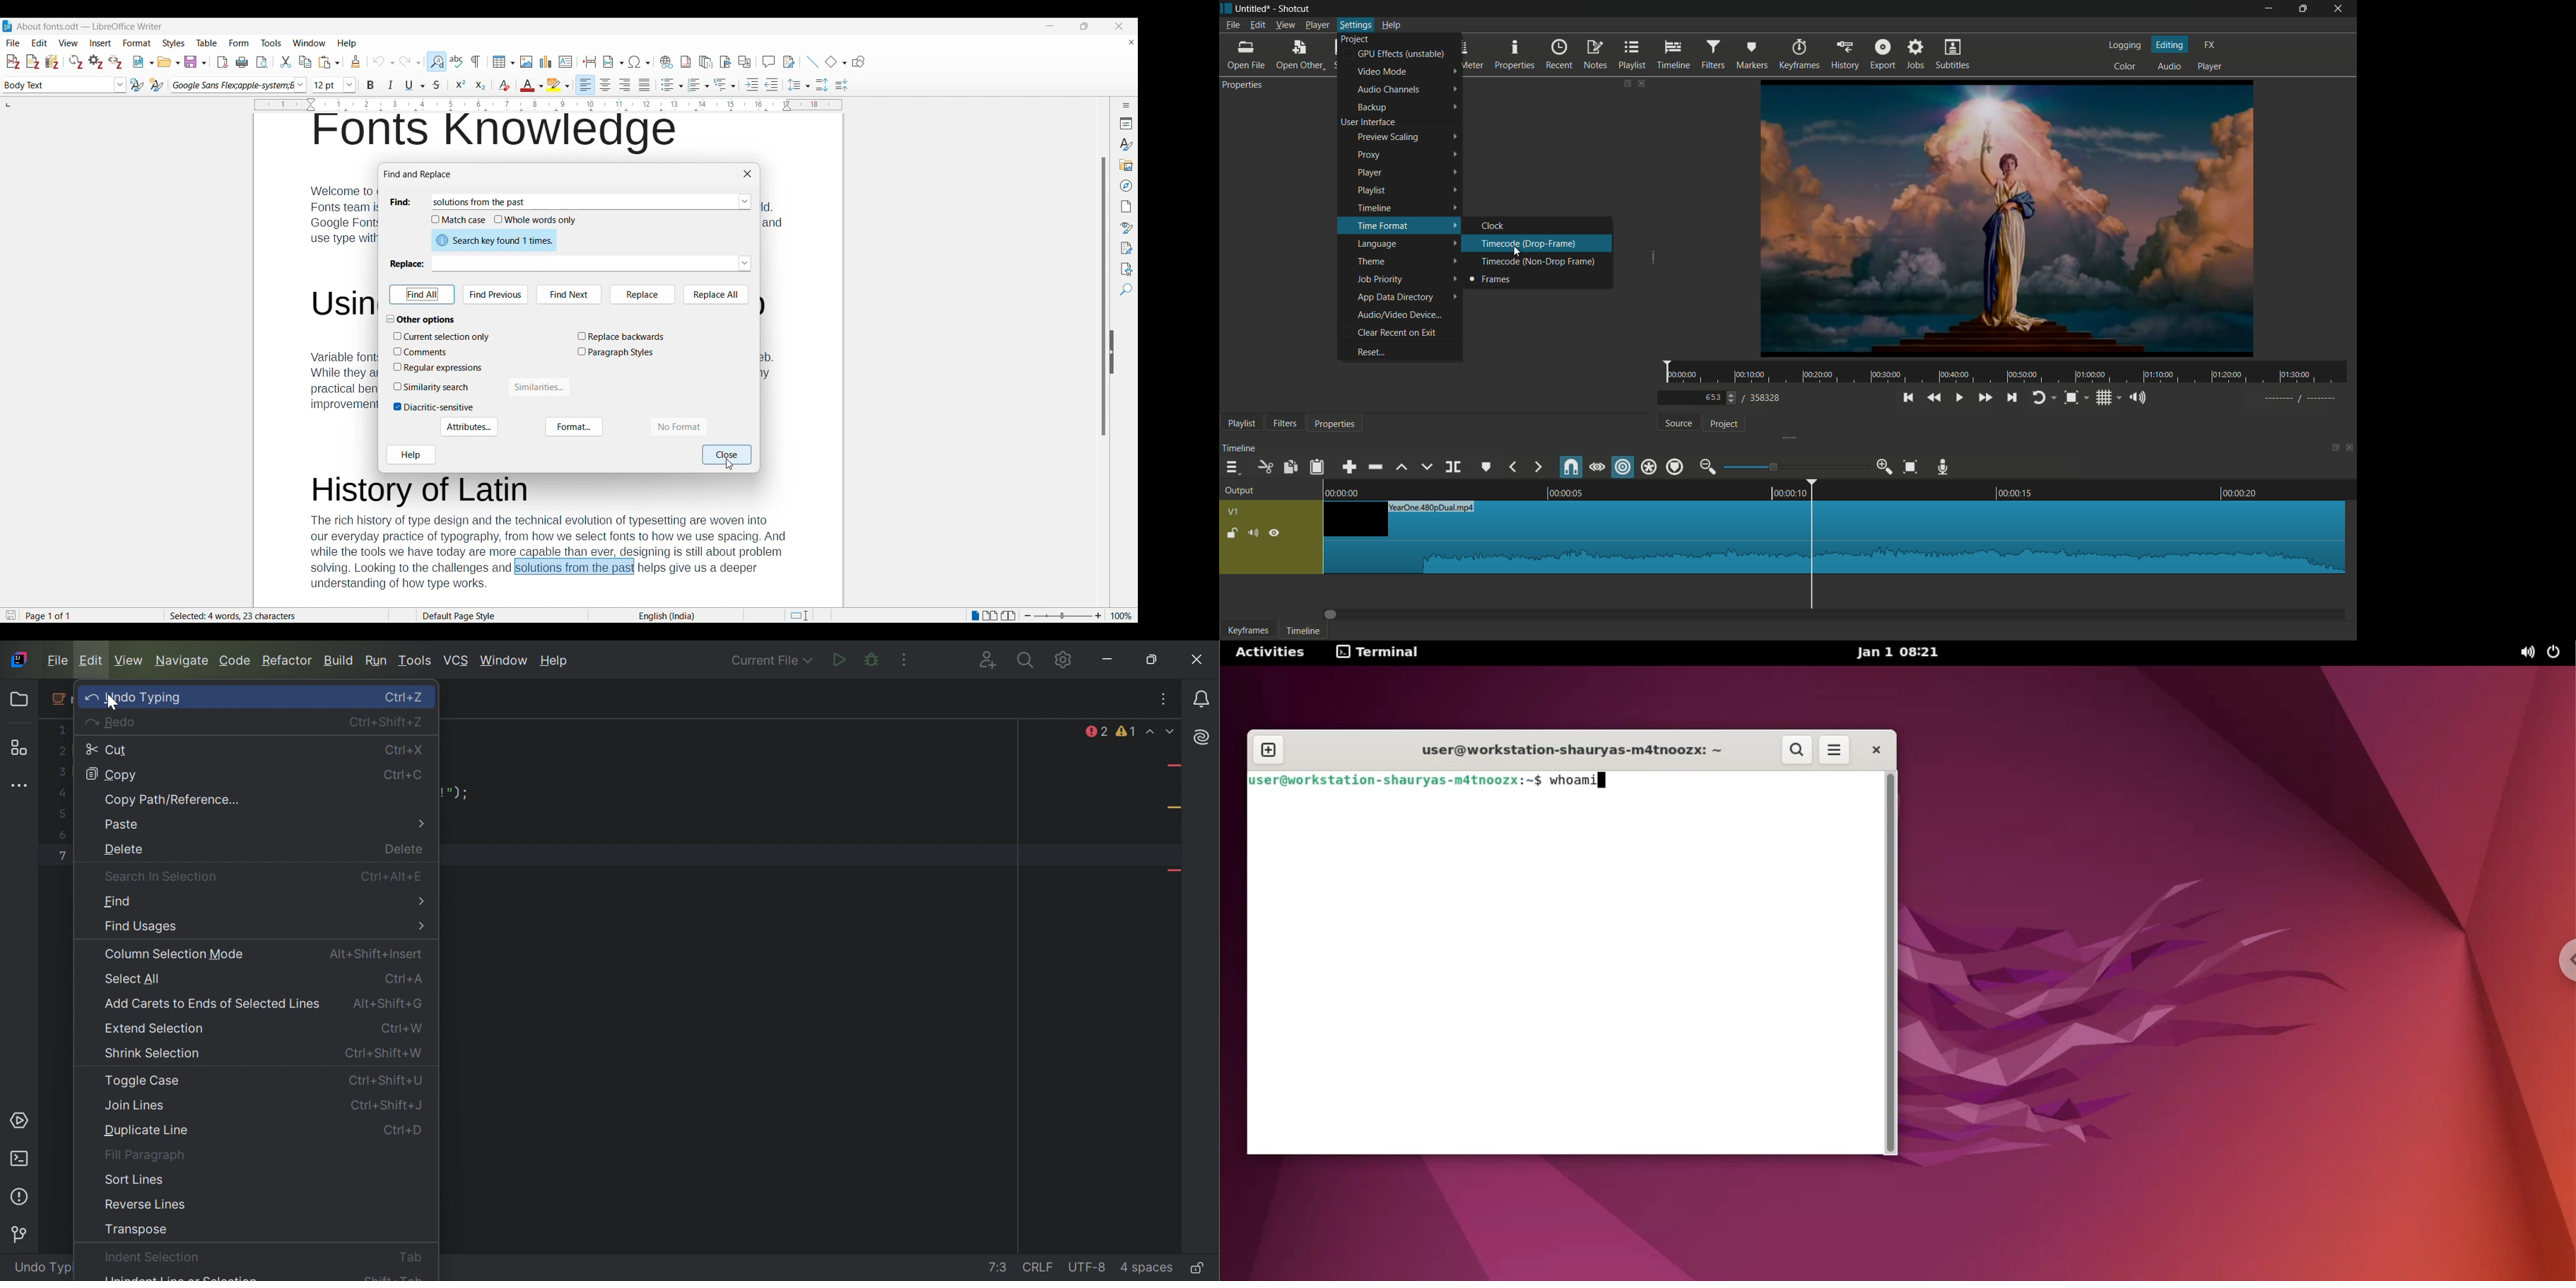 The width and height of the screenshot is (2576, 1288). I want to click on Toggle for Current selection only, so click(443, 337).